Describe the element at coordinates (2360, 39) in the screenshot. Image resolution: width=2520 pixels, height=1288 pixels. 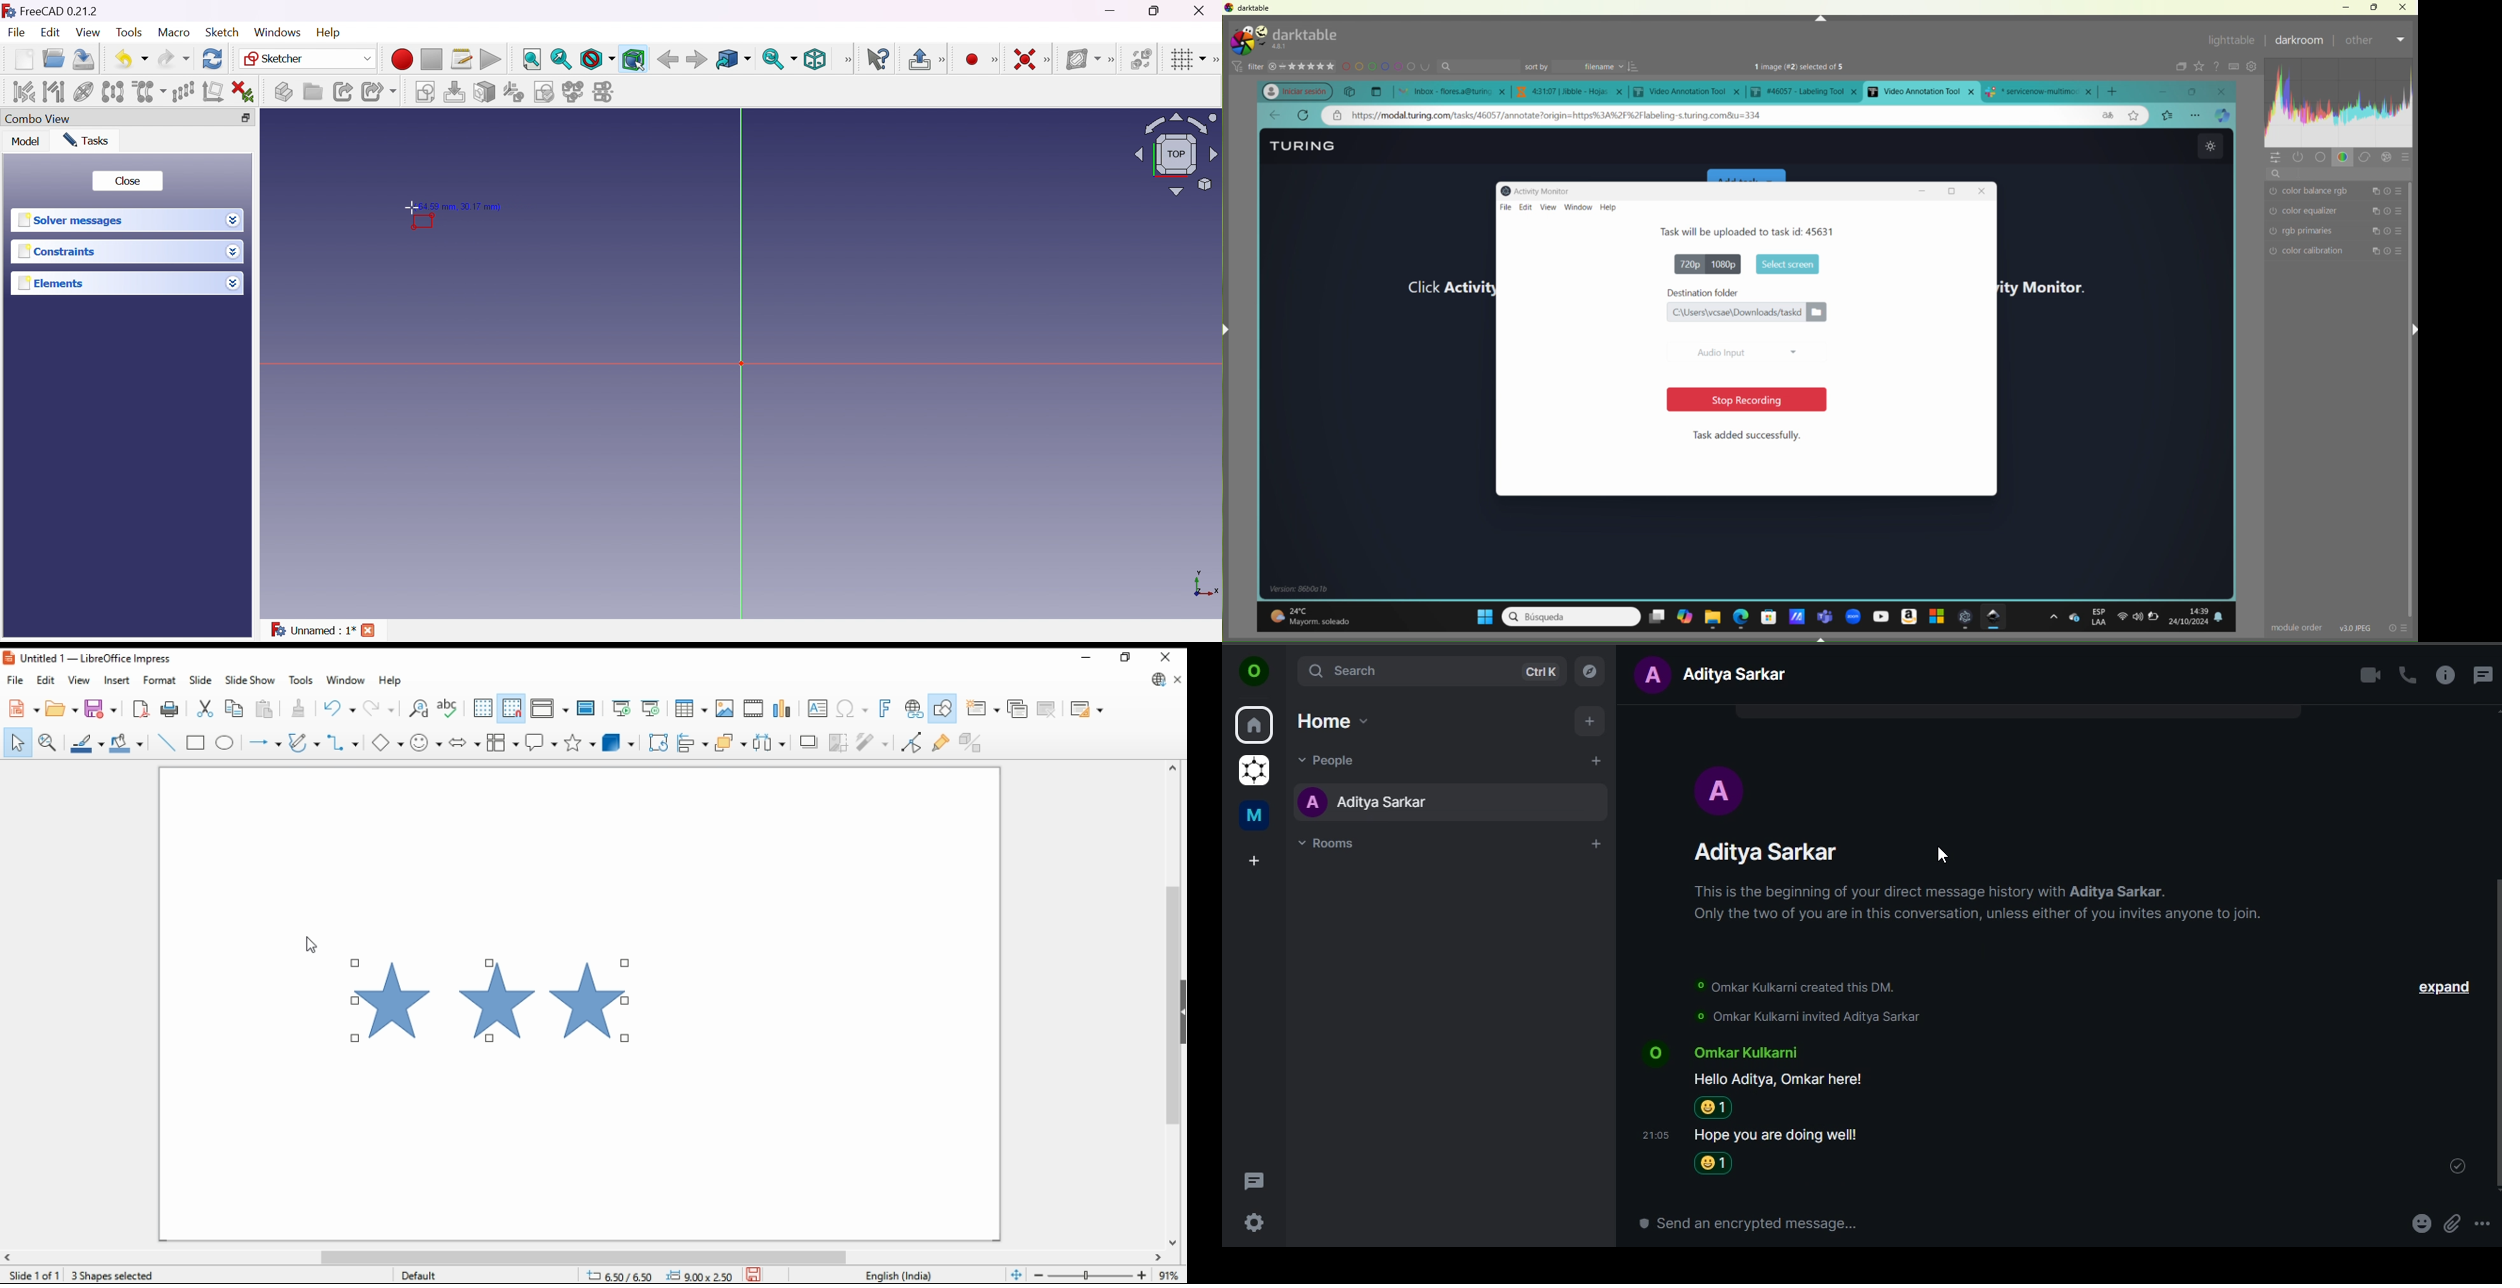
I see `After` at that location.